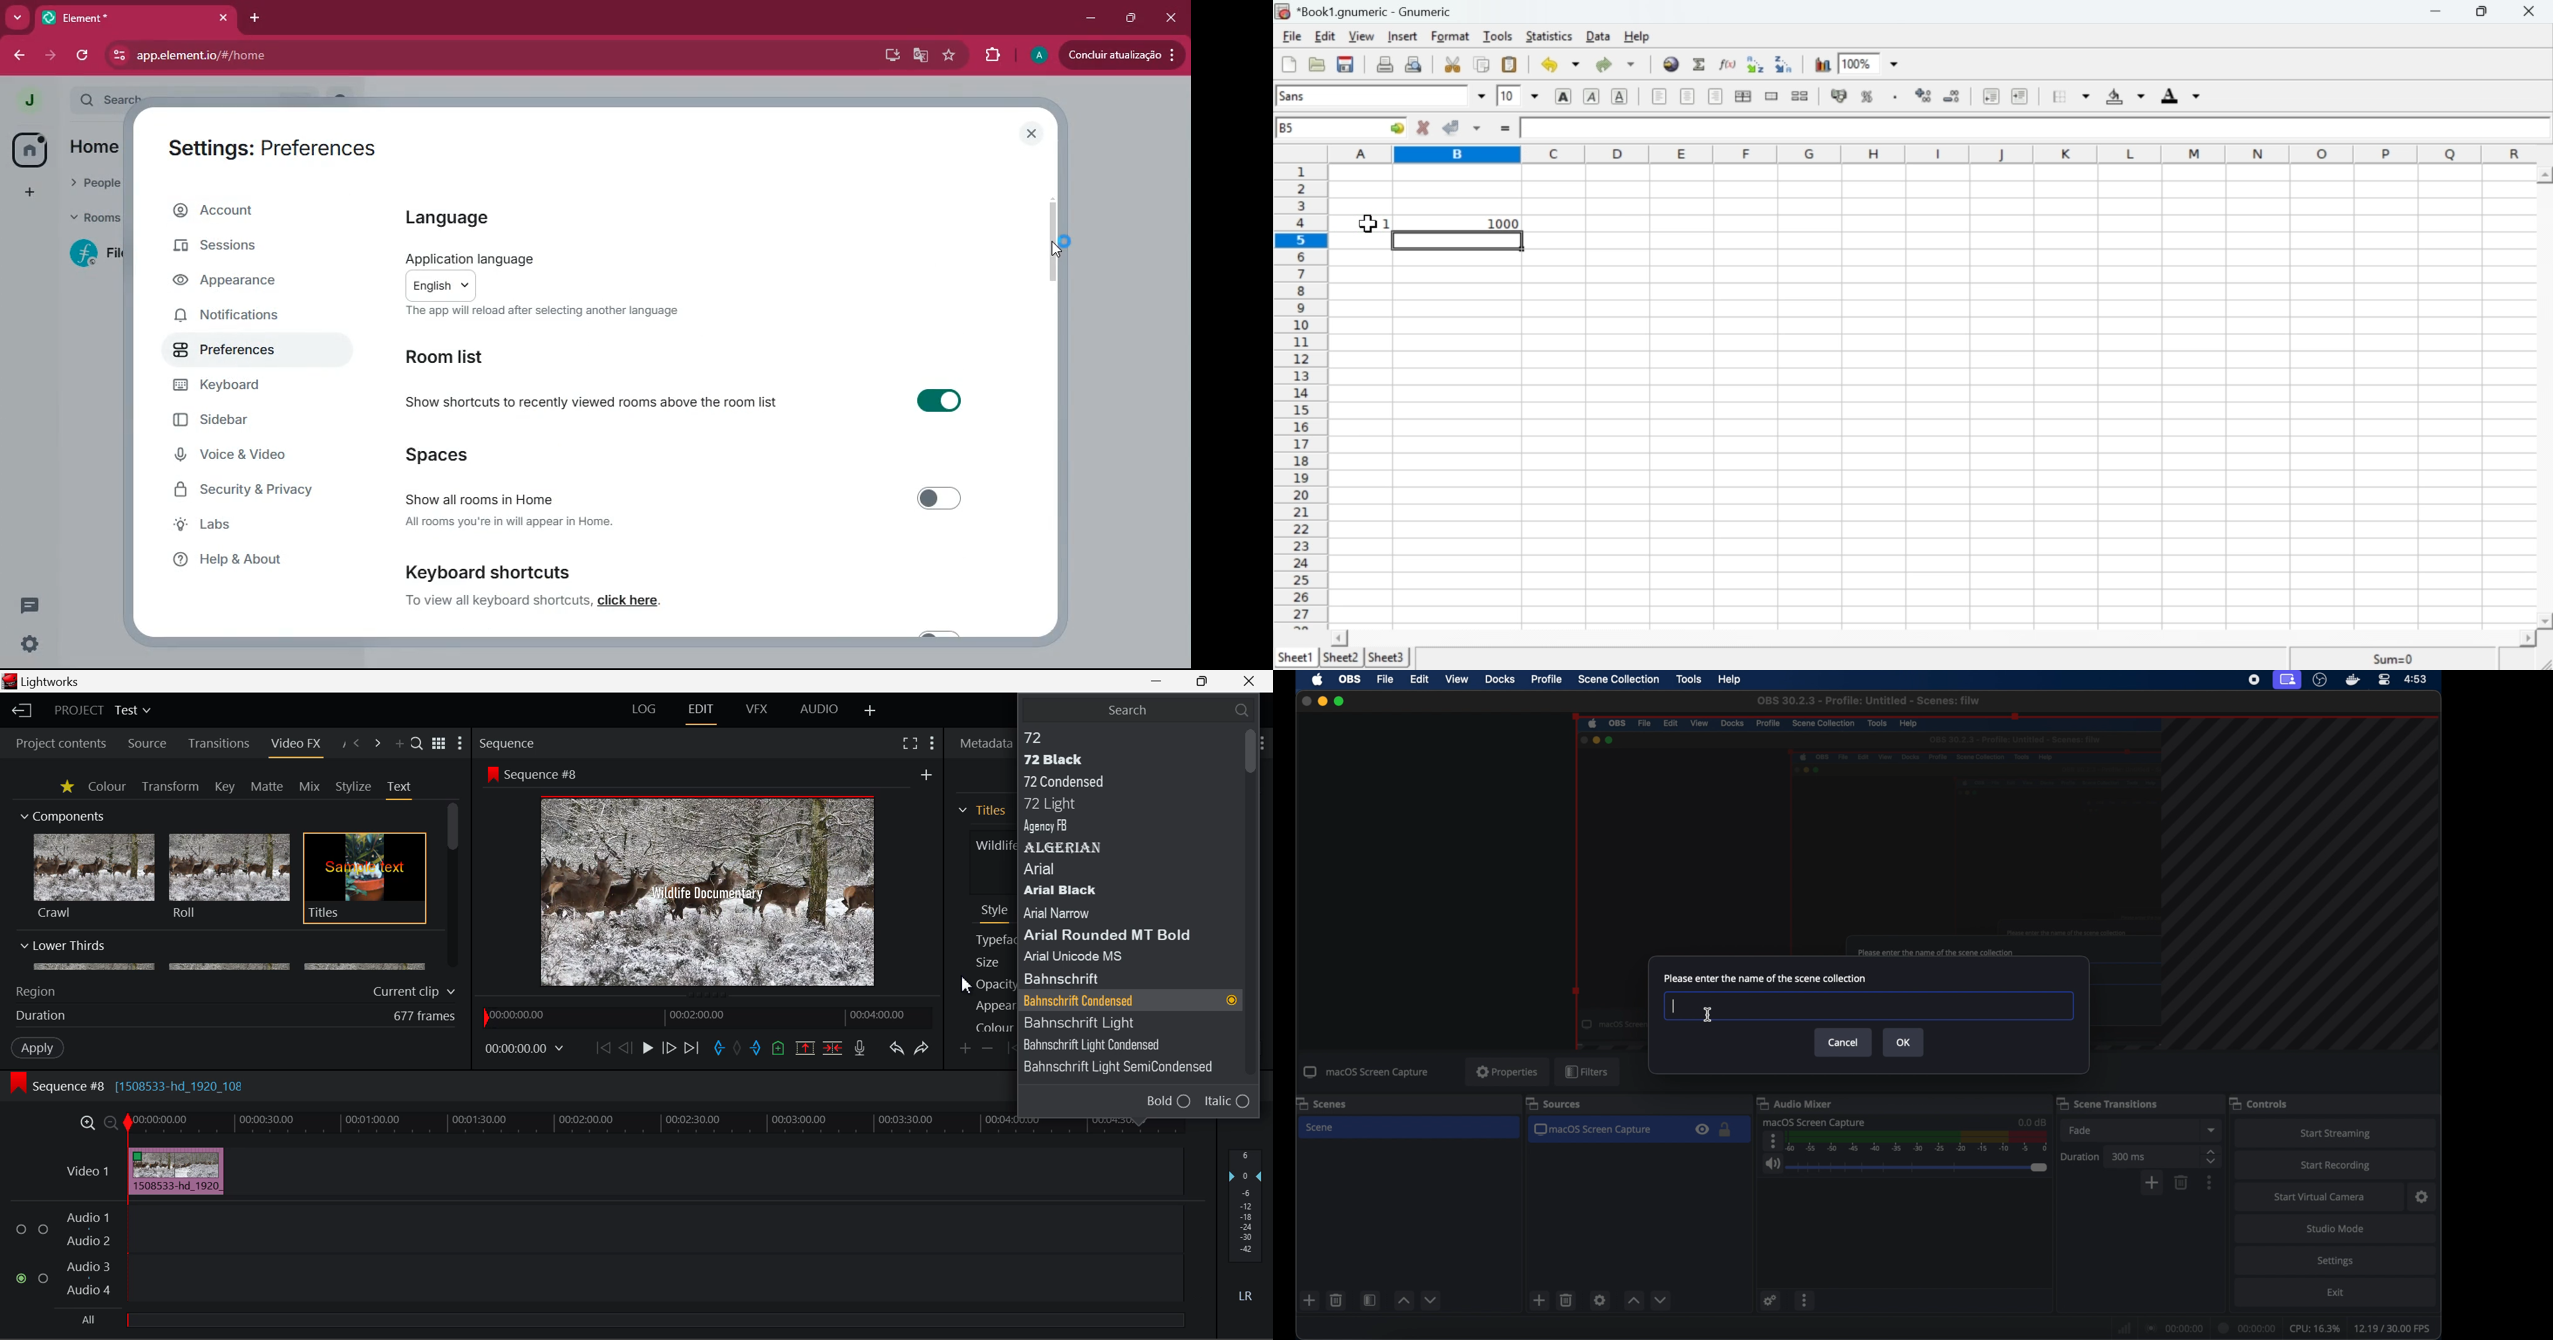  I want to click on EDIT Layout Open, so click(704, 714).